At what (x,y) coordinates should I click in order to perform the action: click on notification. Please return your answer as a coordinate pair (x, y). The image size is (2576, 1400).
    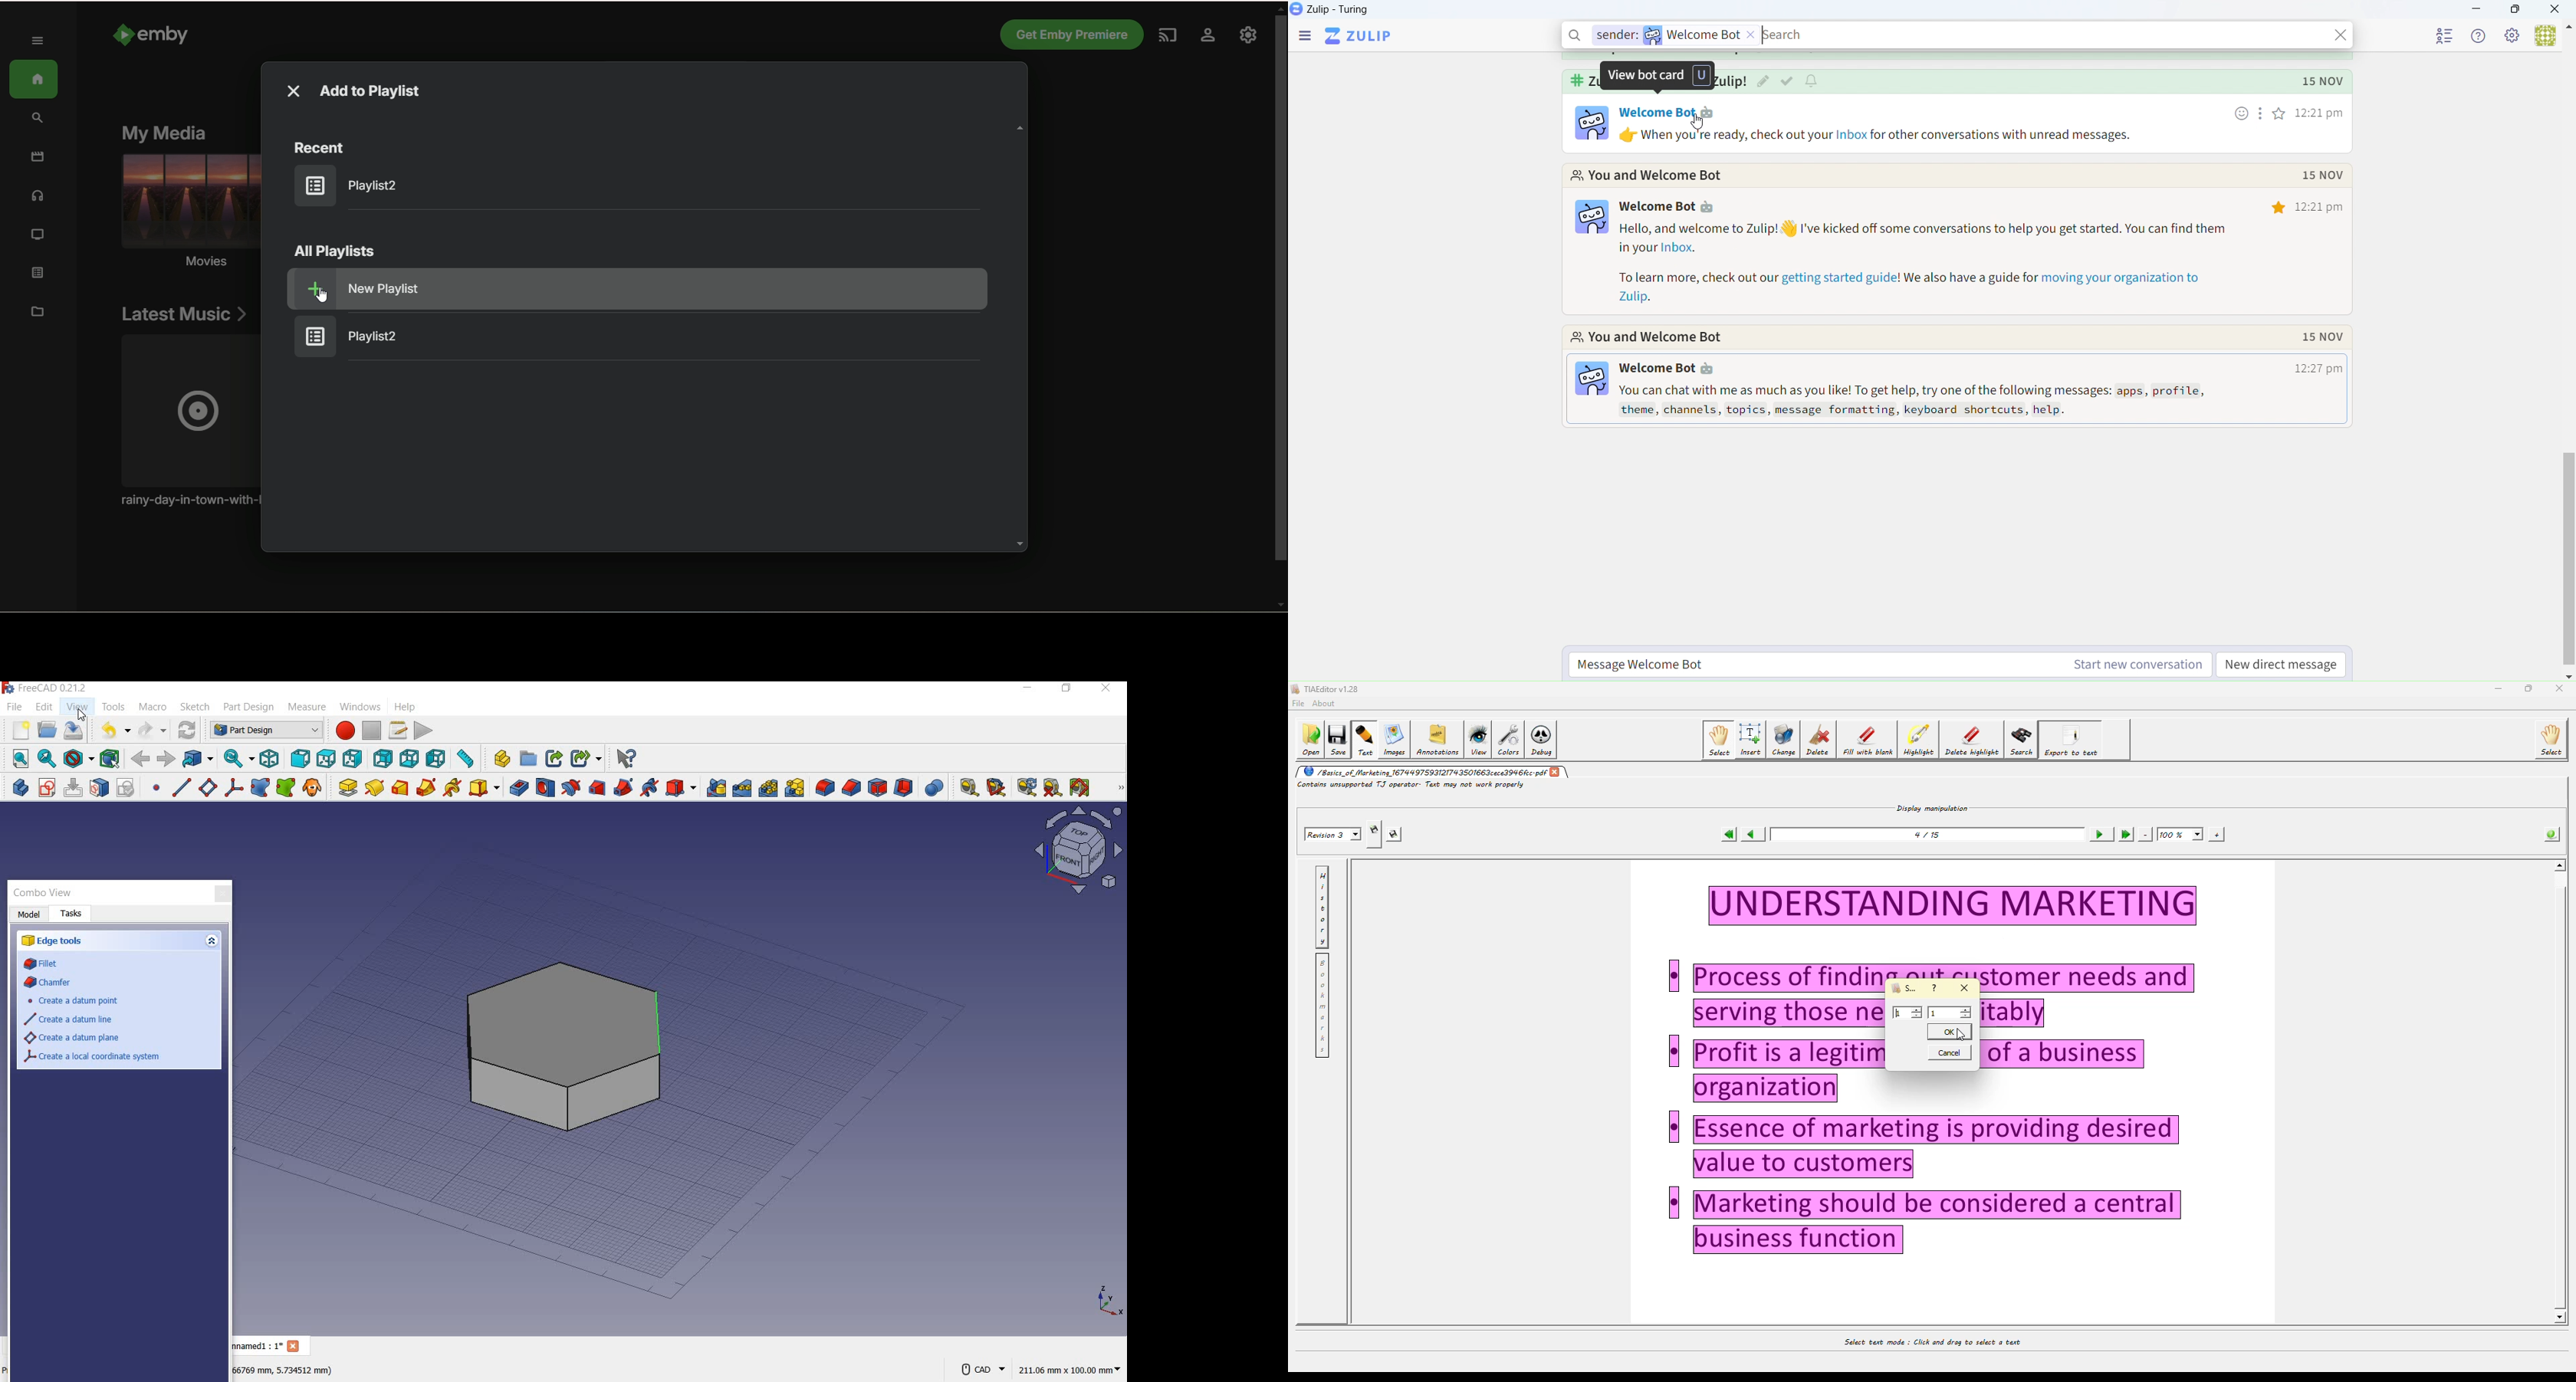
    Looking at the image, I should click on (1814, 82).